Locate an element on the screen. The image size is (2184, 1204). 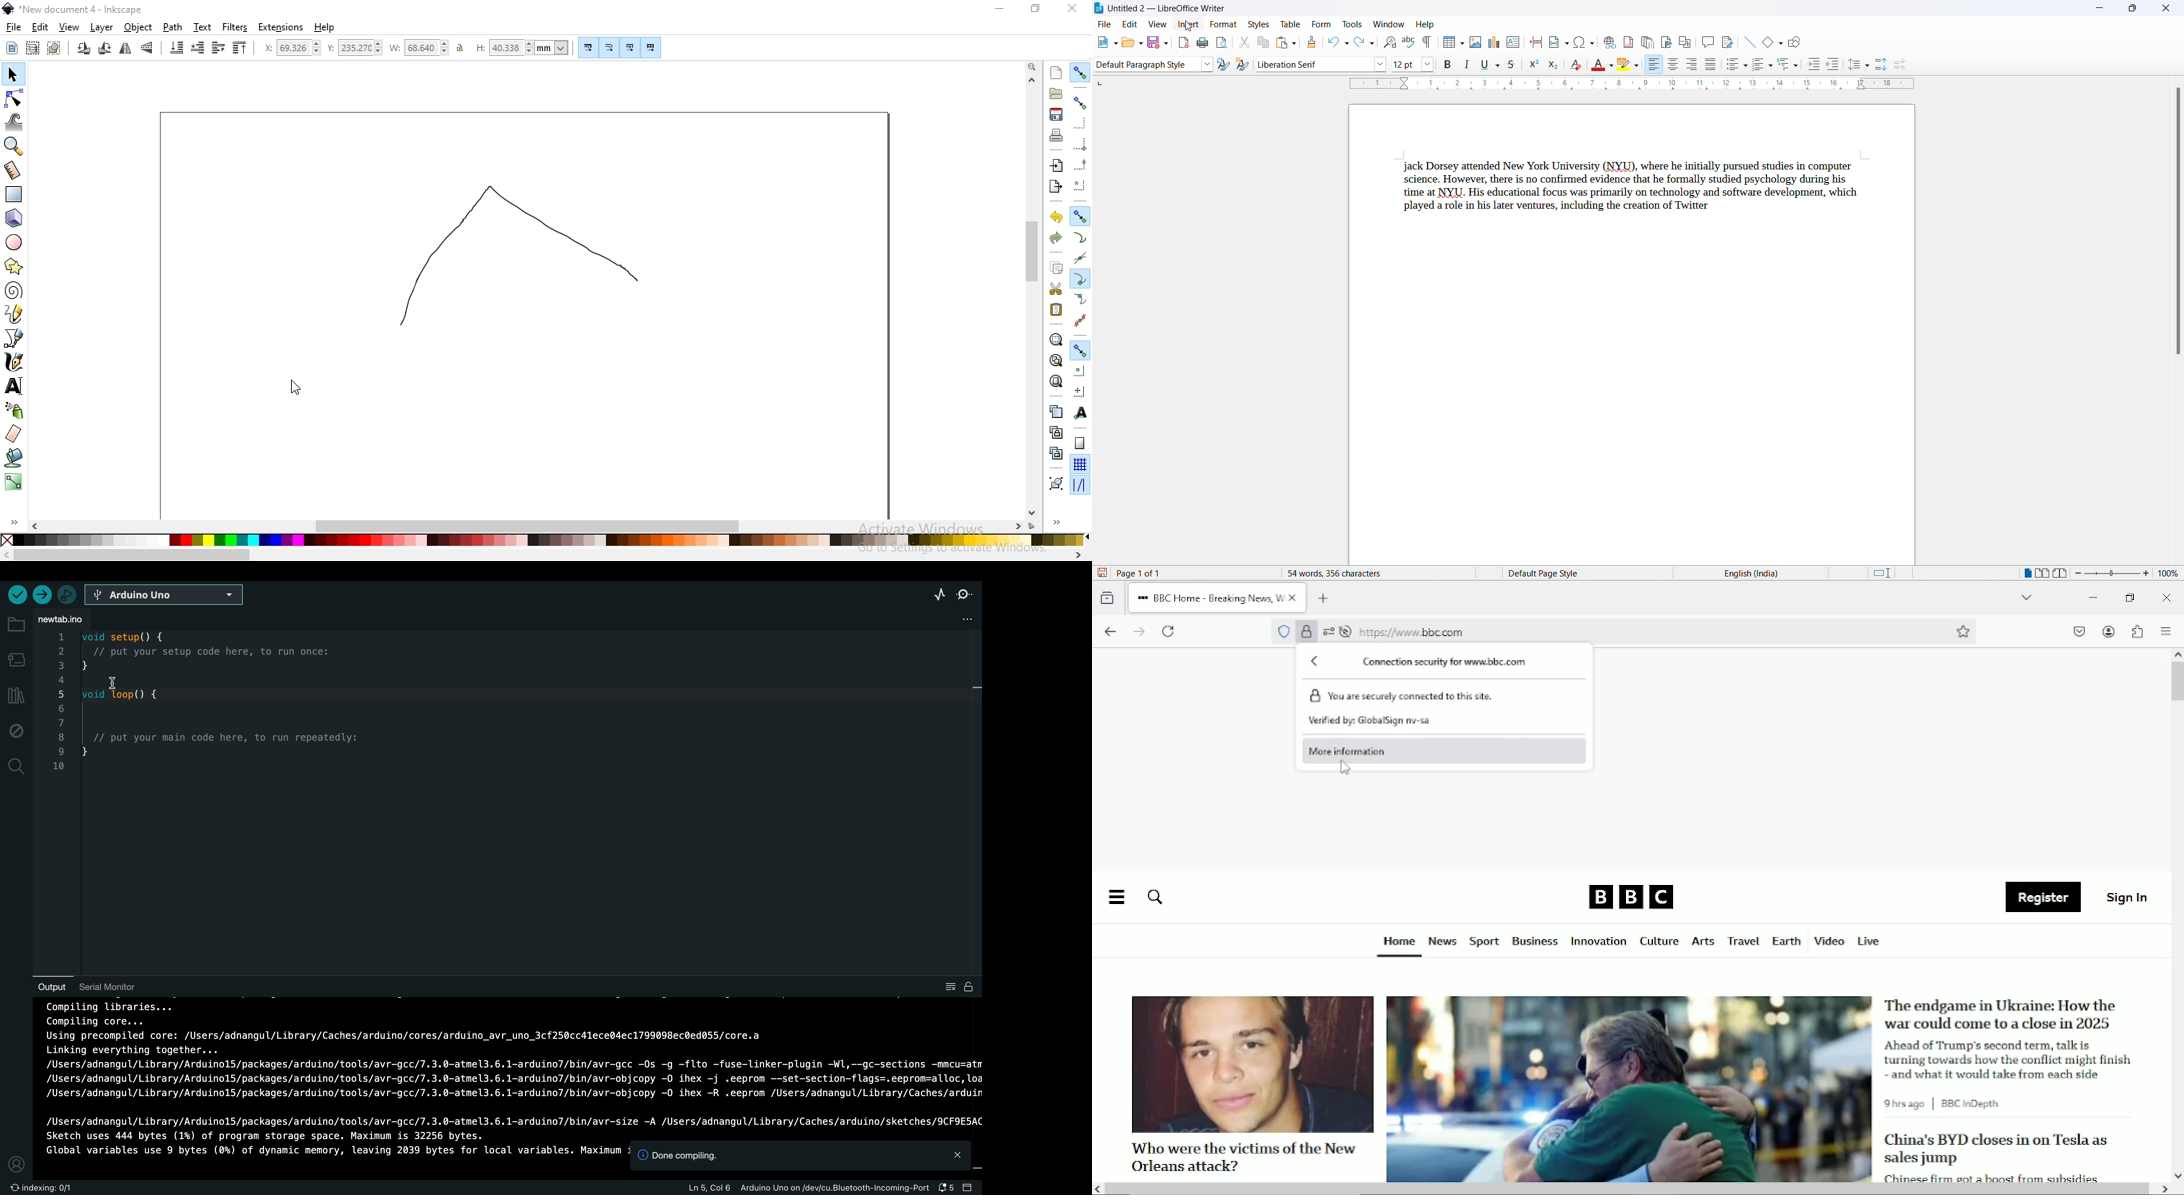
font size is located at coordinates (1406, 64).